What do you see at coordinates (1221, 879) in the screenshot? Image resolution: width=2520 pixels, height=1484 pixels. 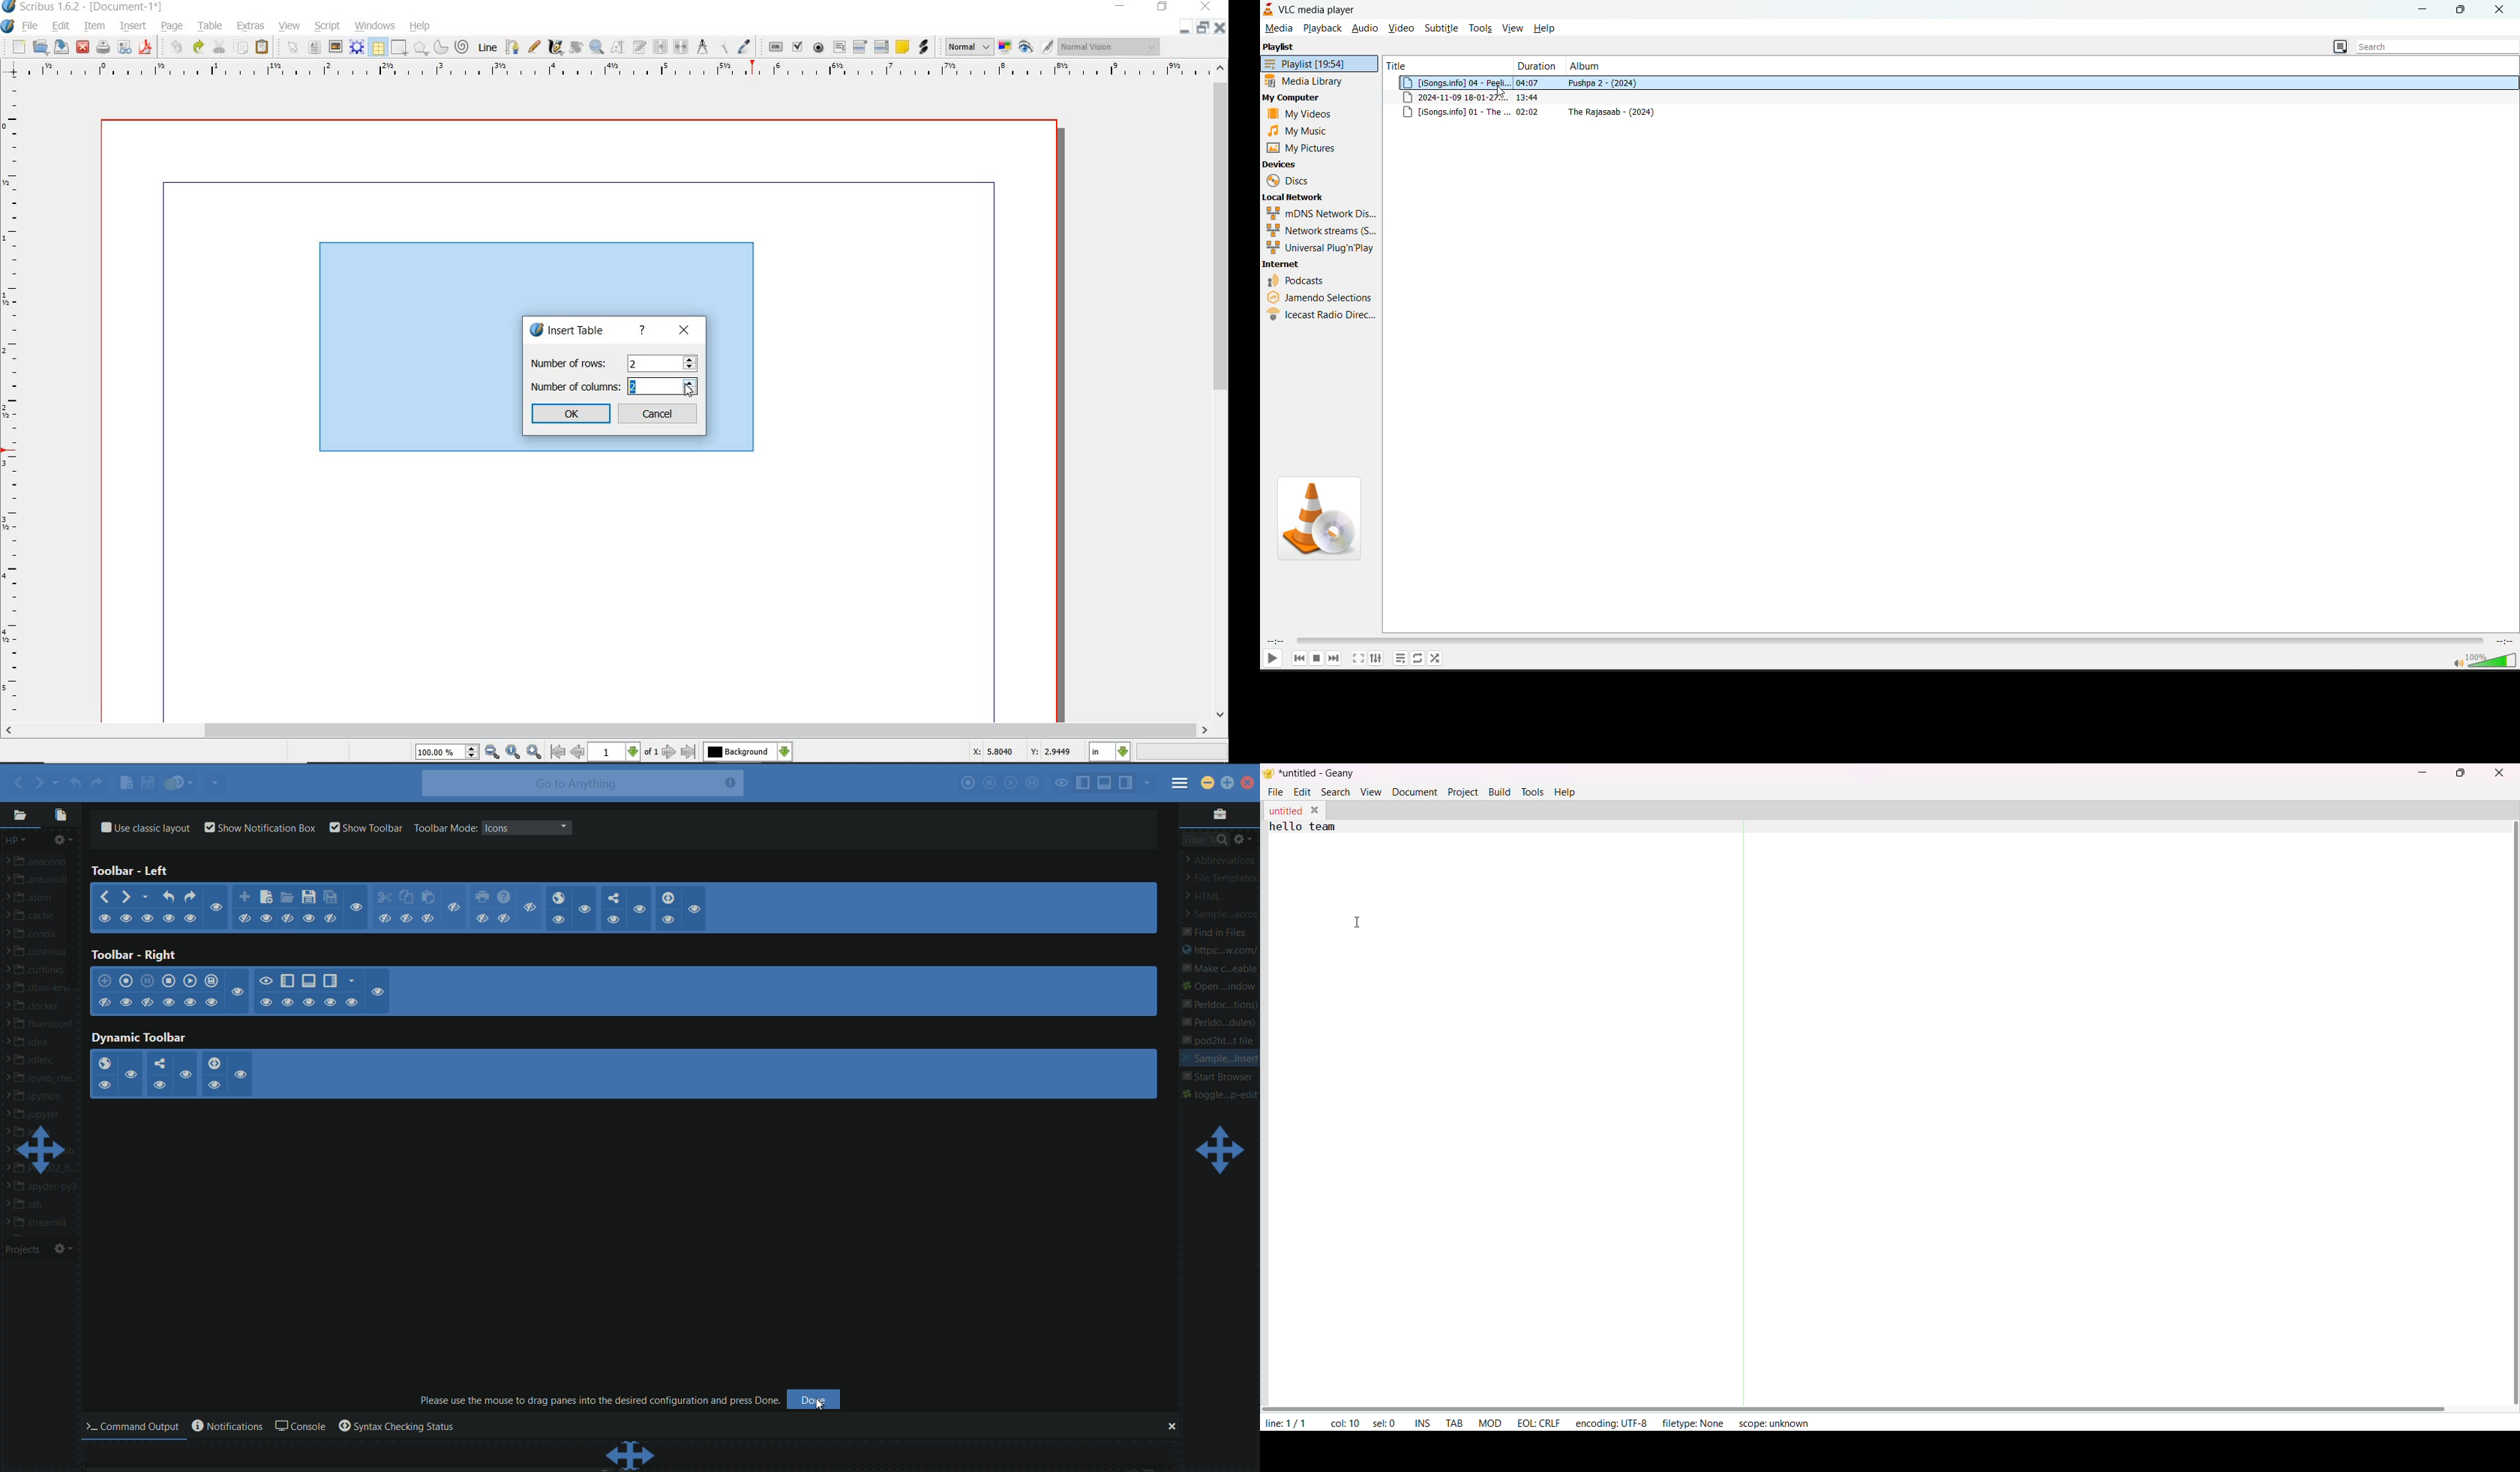 I see `file templates` at bounding box center [1221, 879].